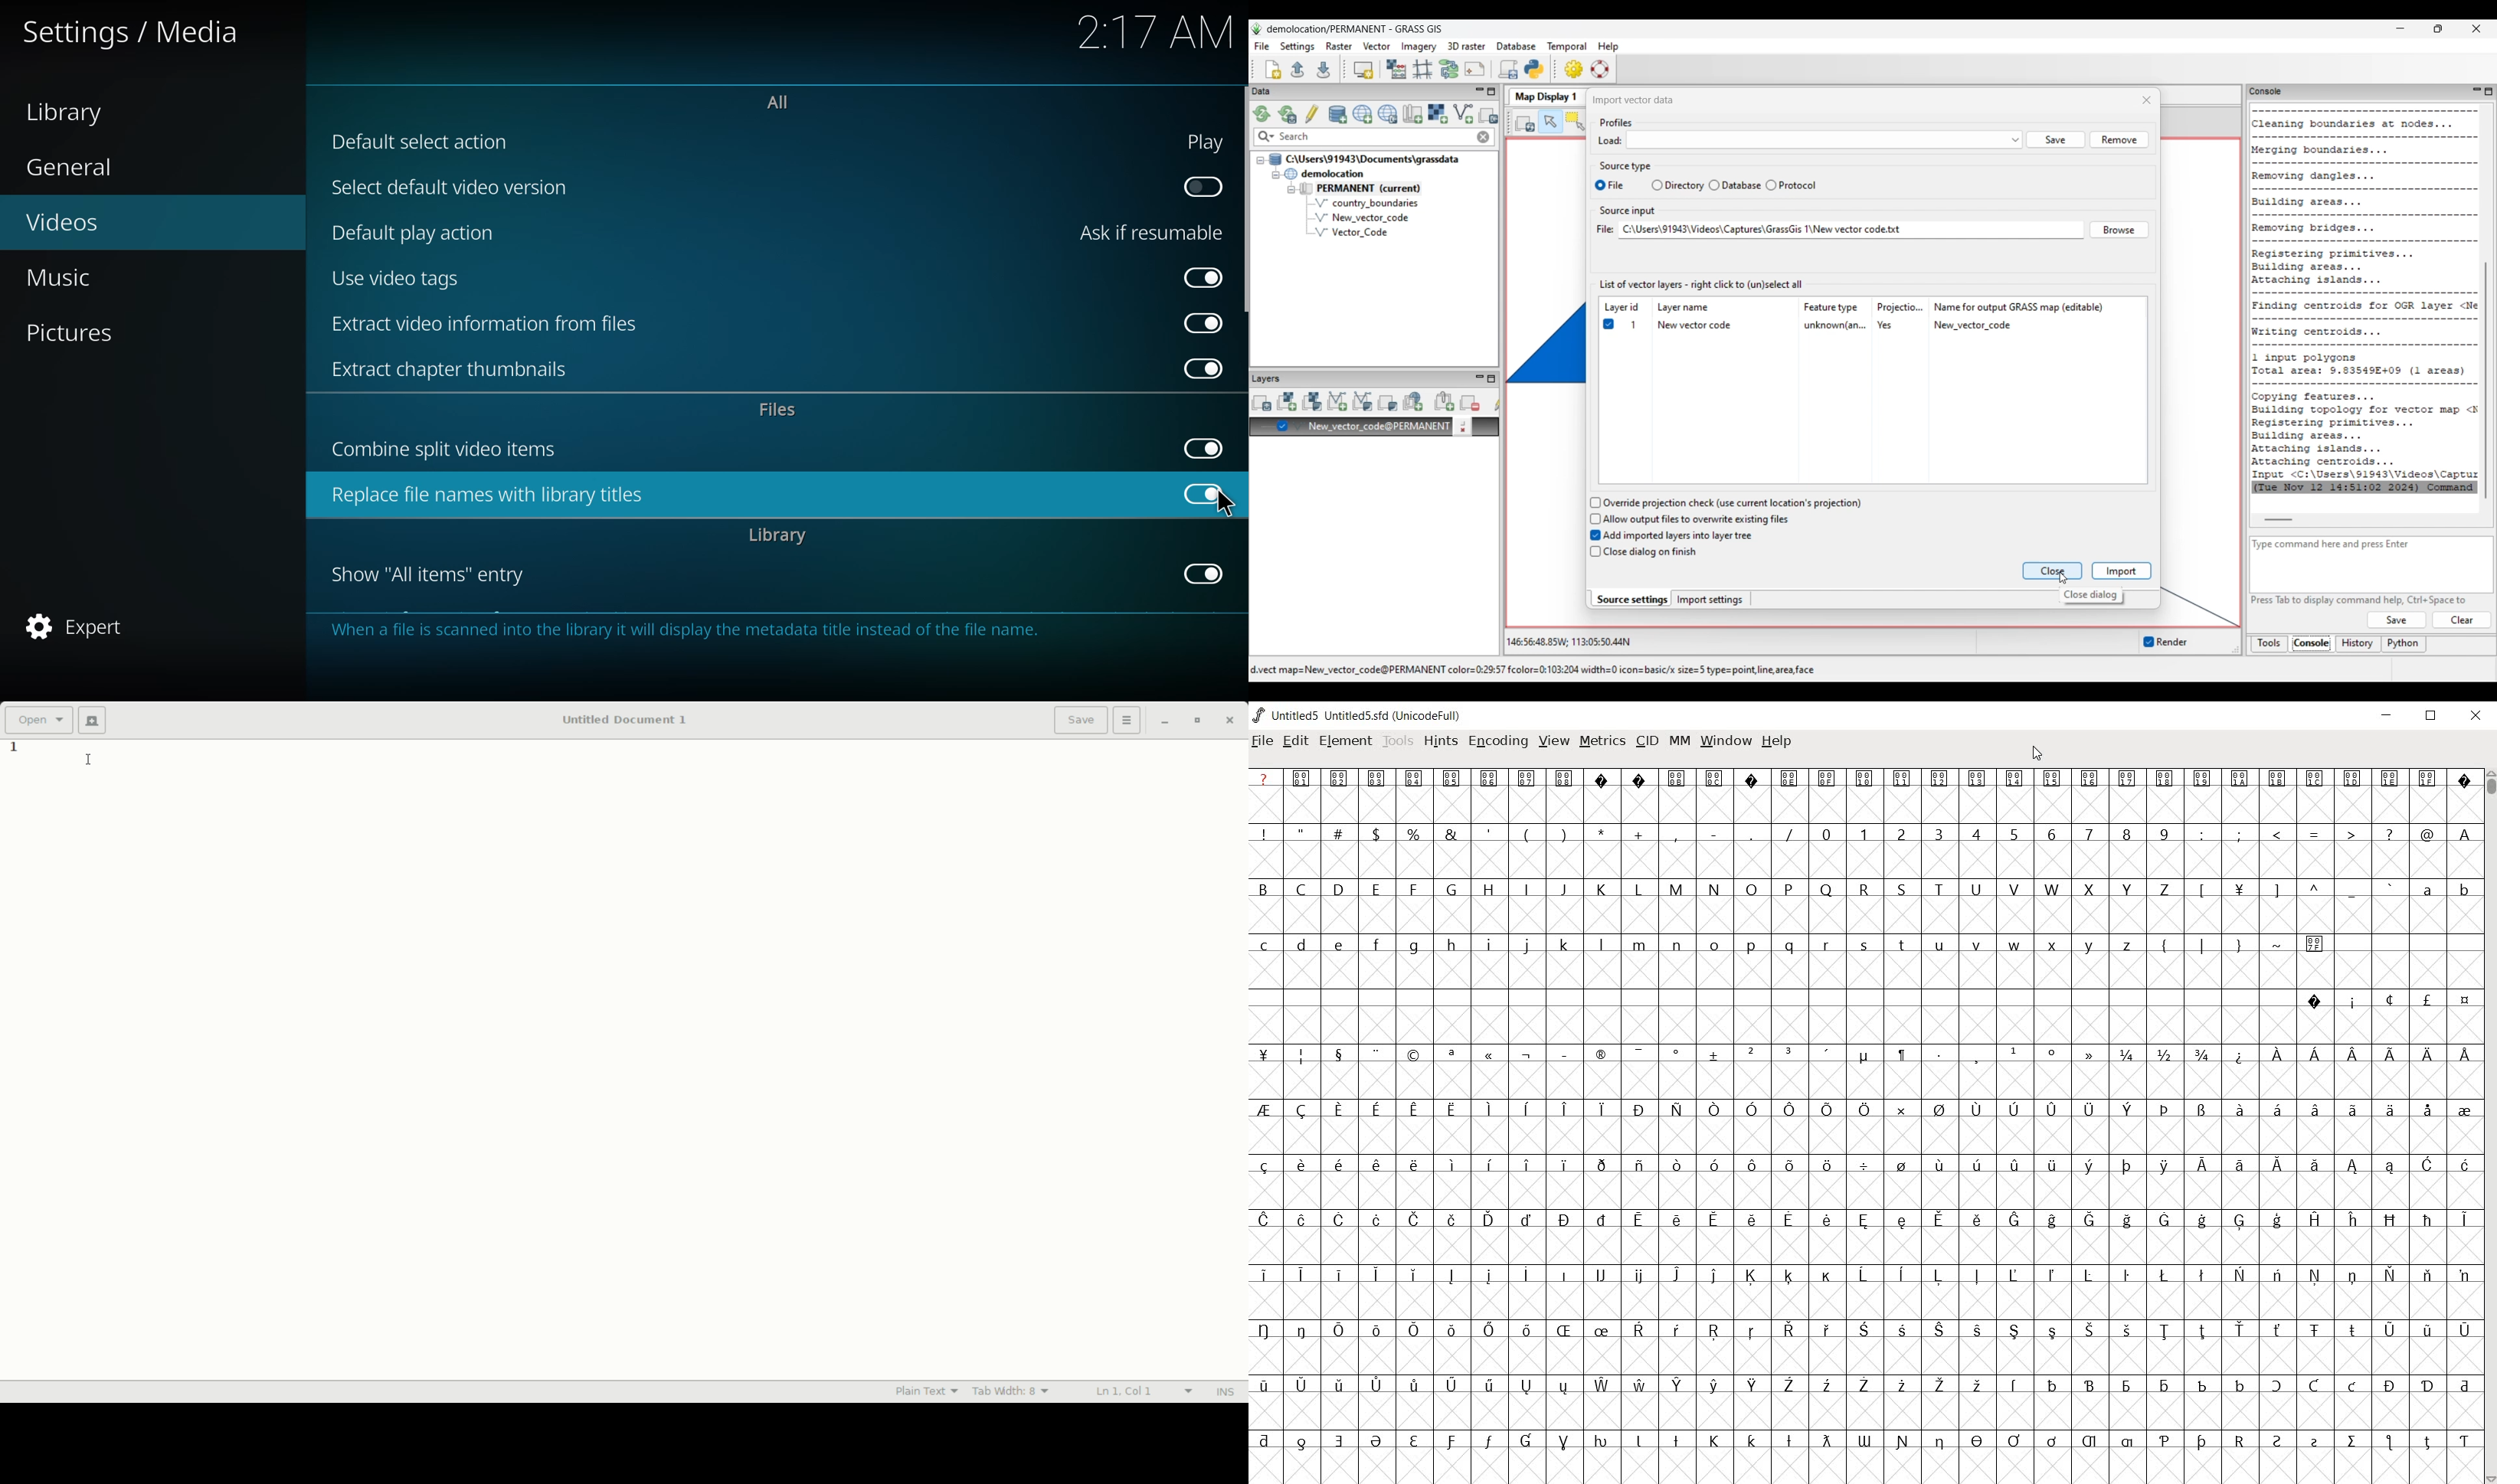 The height and width of the screenshot is (1484, 2520). I want to click on Symbol, so click(2314, 1218).